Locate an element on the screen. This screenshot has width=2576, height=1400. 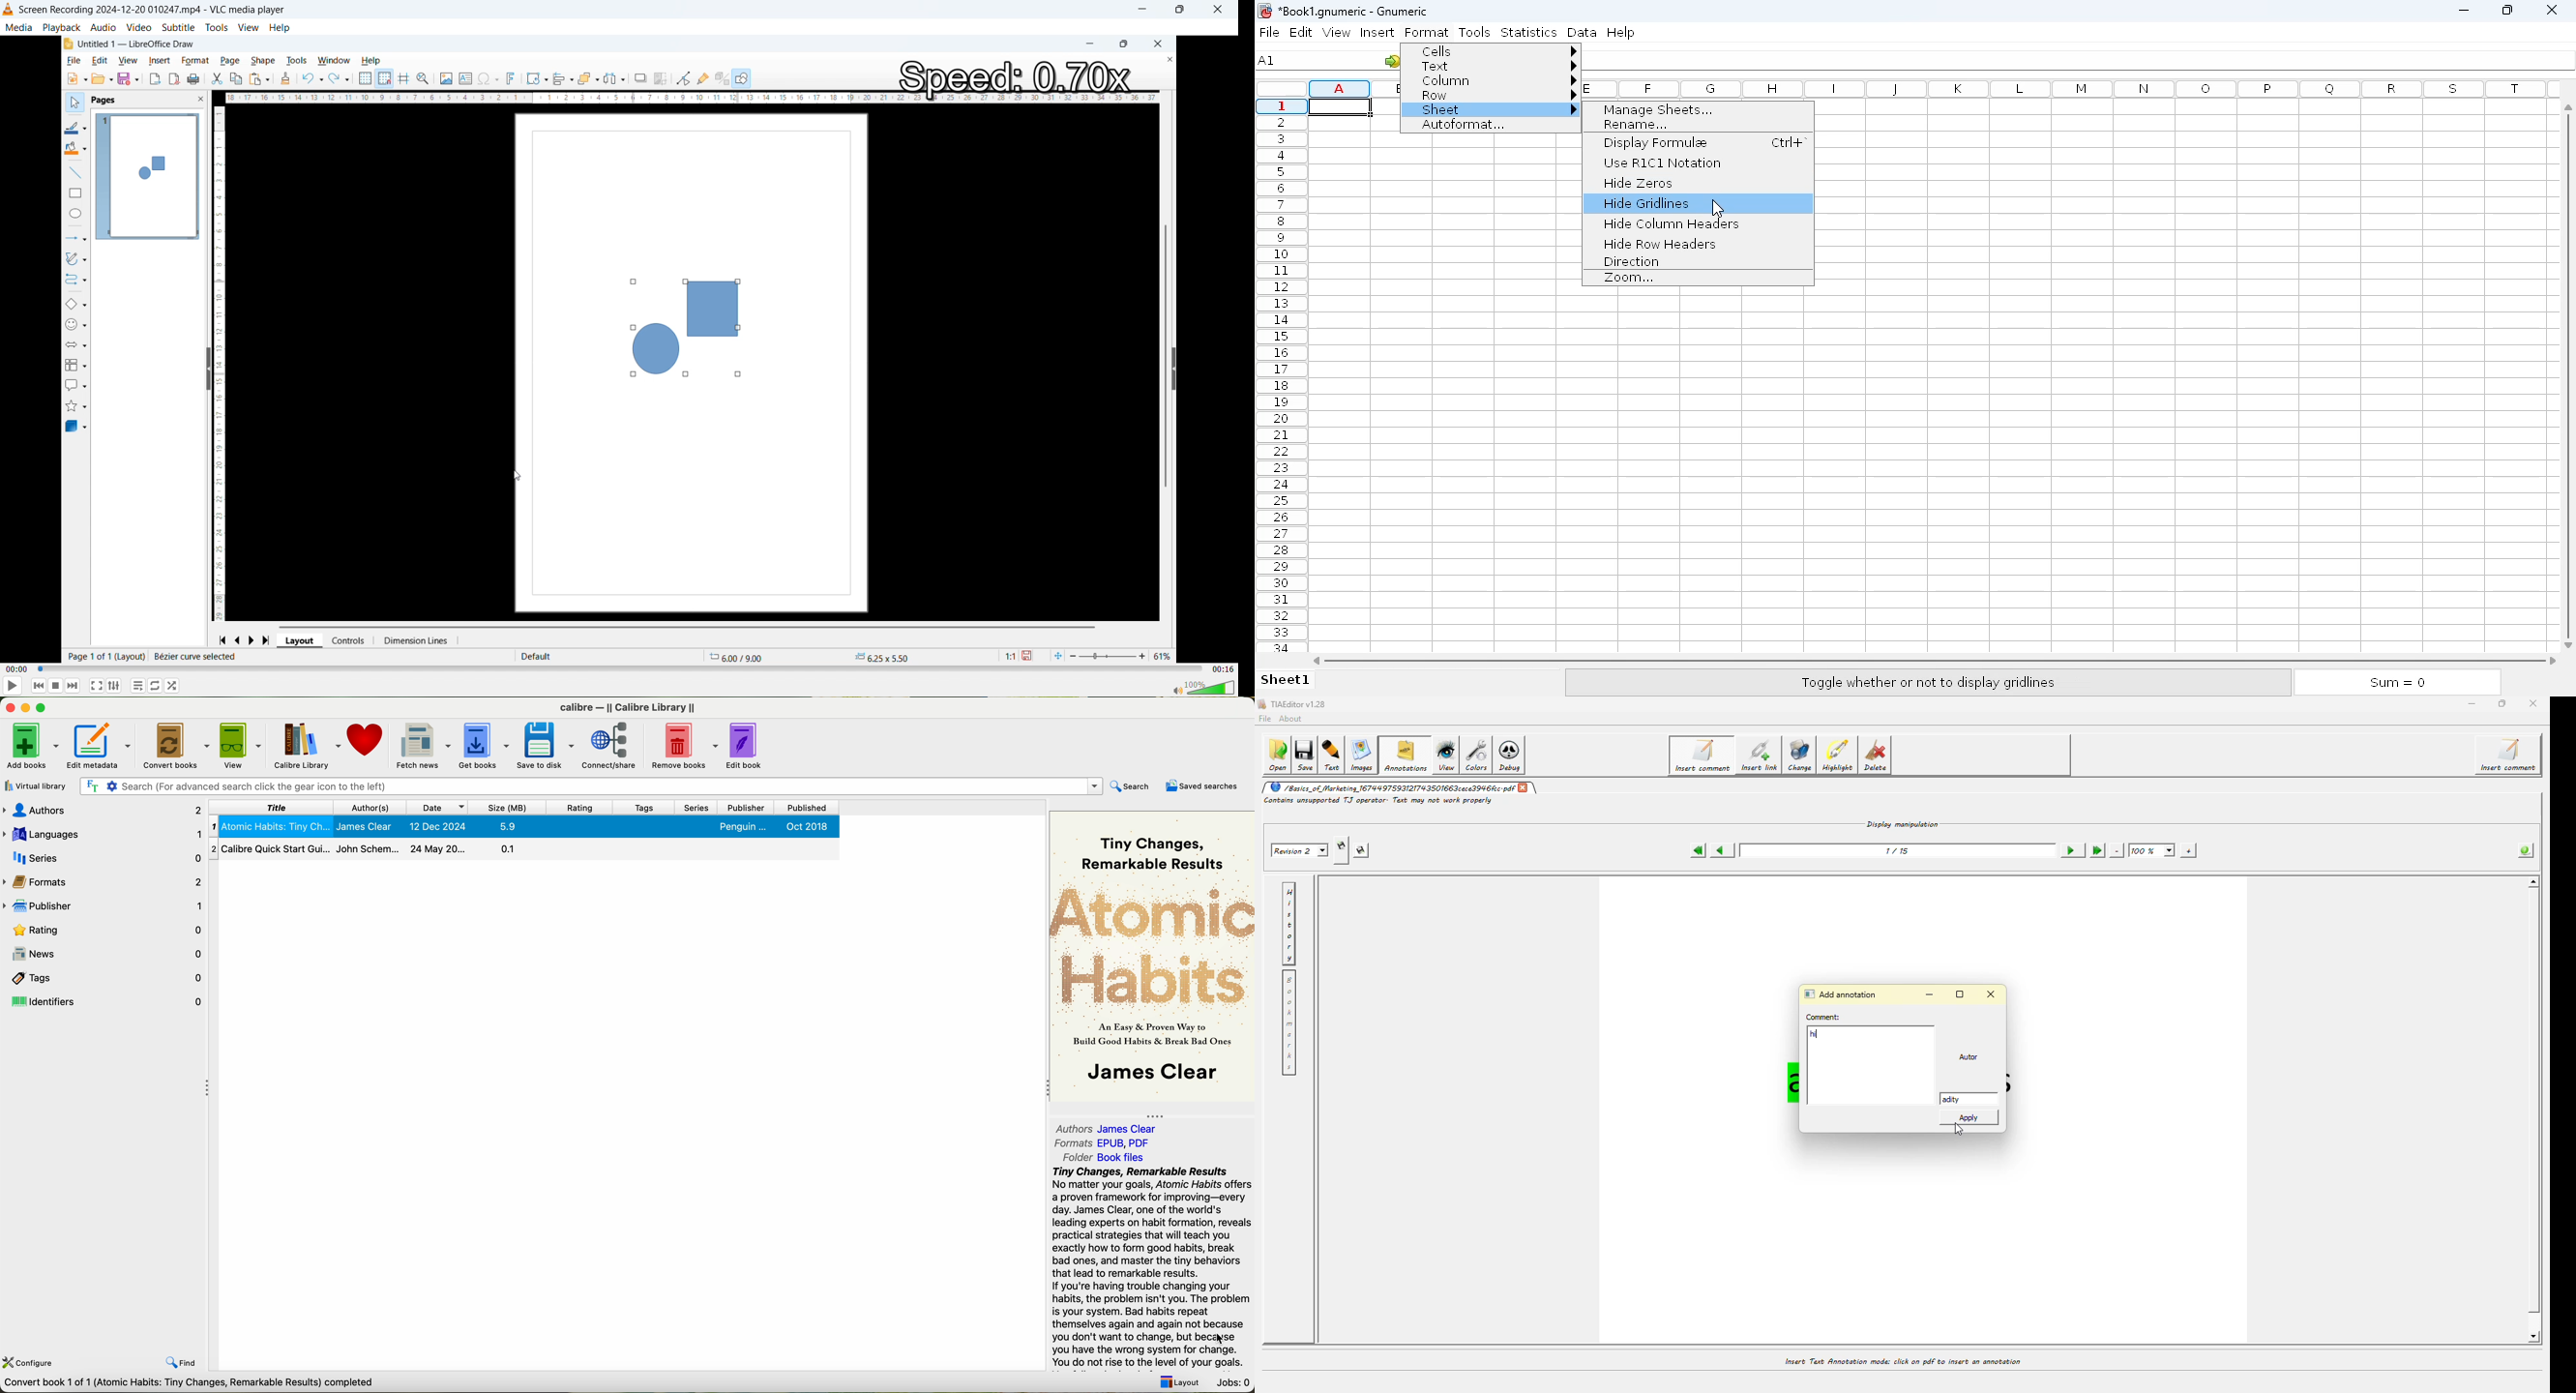
Cursor  is located at coordinates (517, 476).